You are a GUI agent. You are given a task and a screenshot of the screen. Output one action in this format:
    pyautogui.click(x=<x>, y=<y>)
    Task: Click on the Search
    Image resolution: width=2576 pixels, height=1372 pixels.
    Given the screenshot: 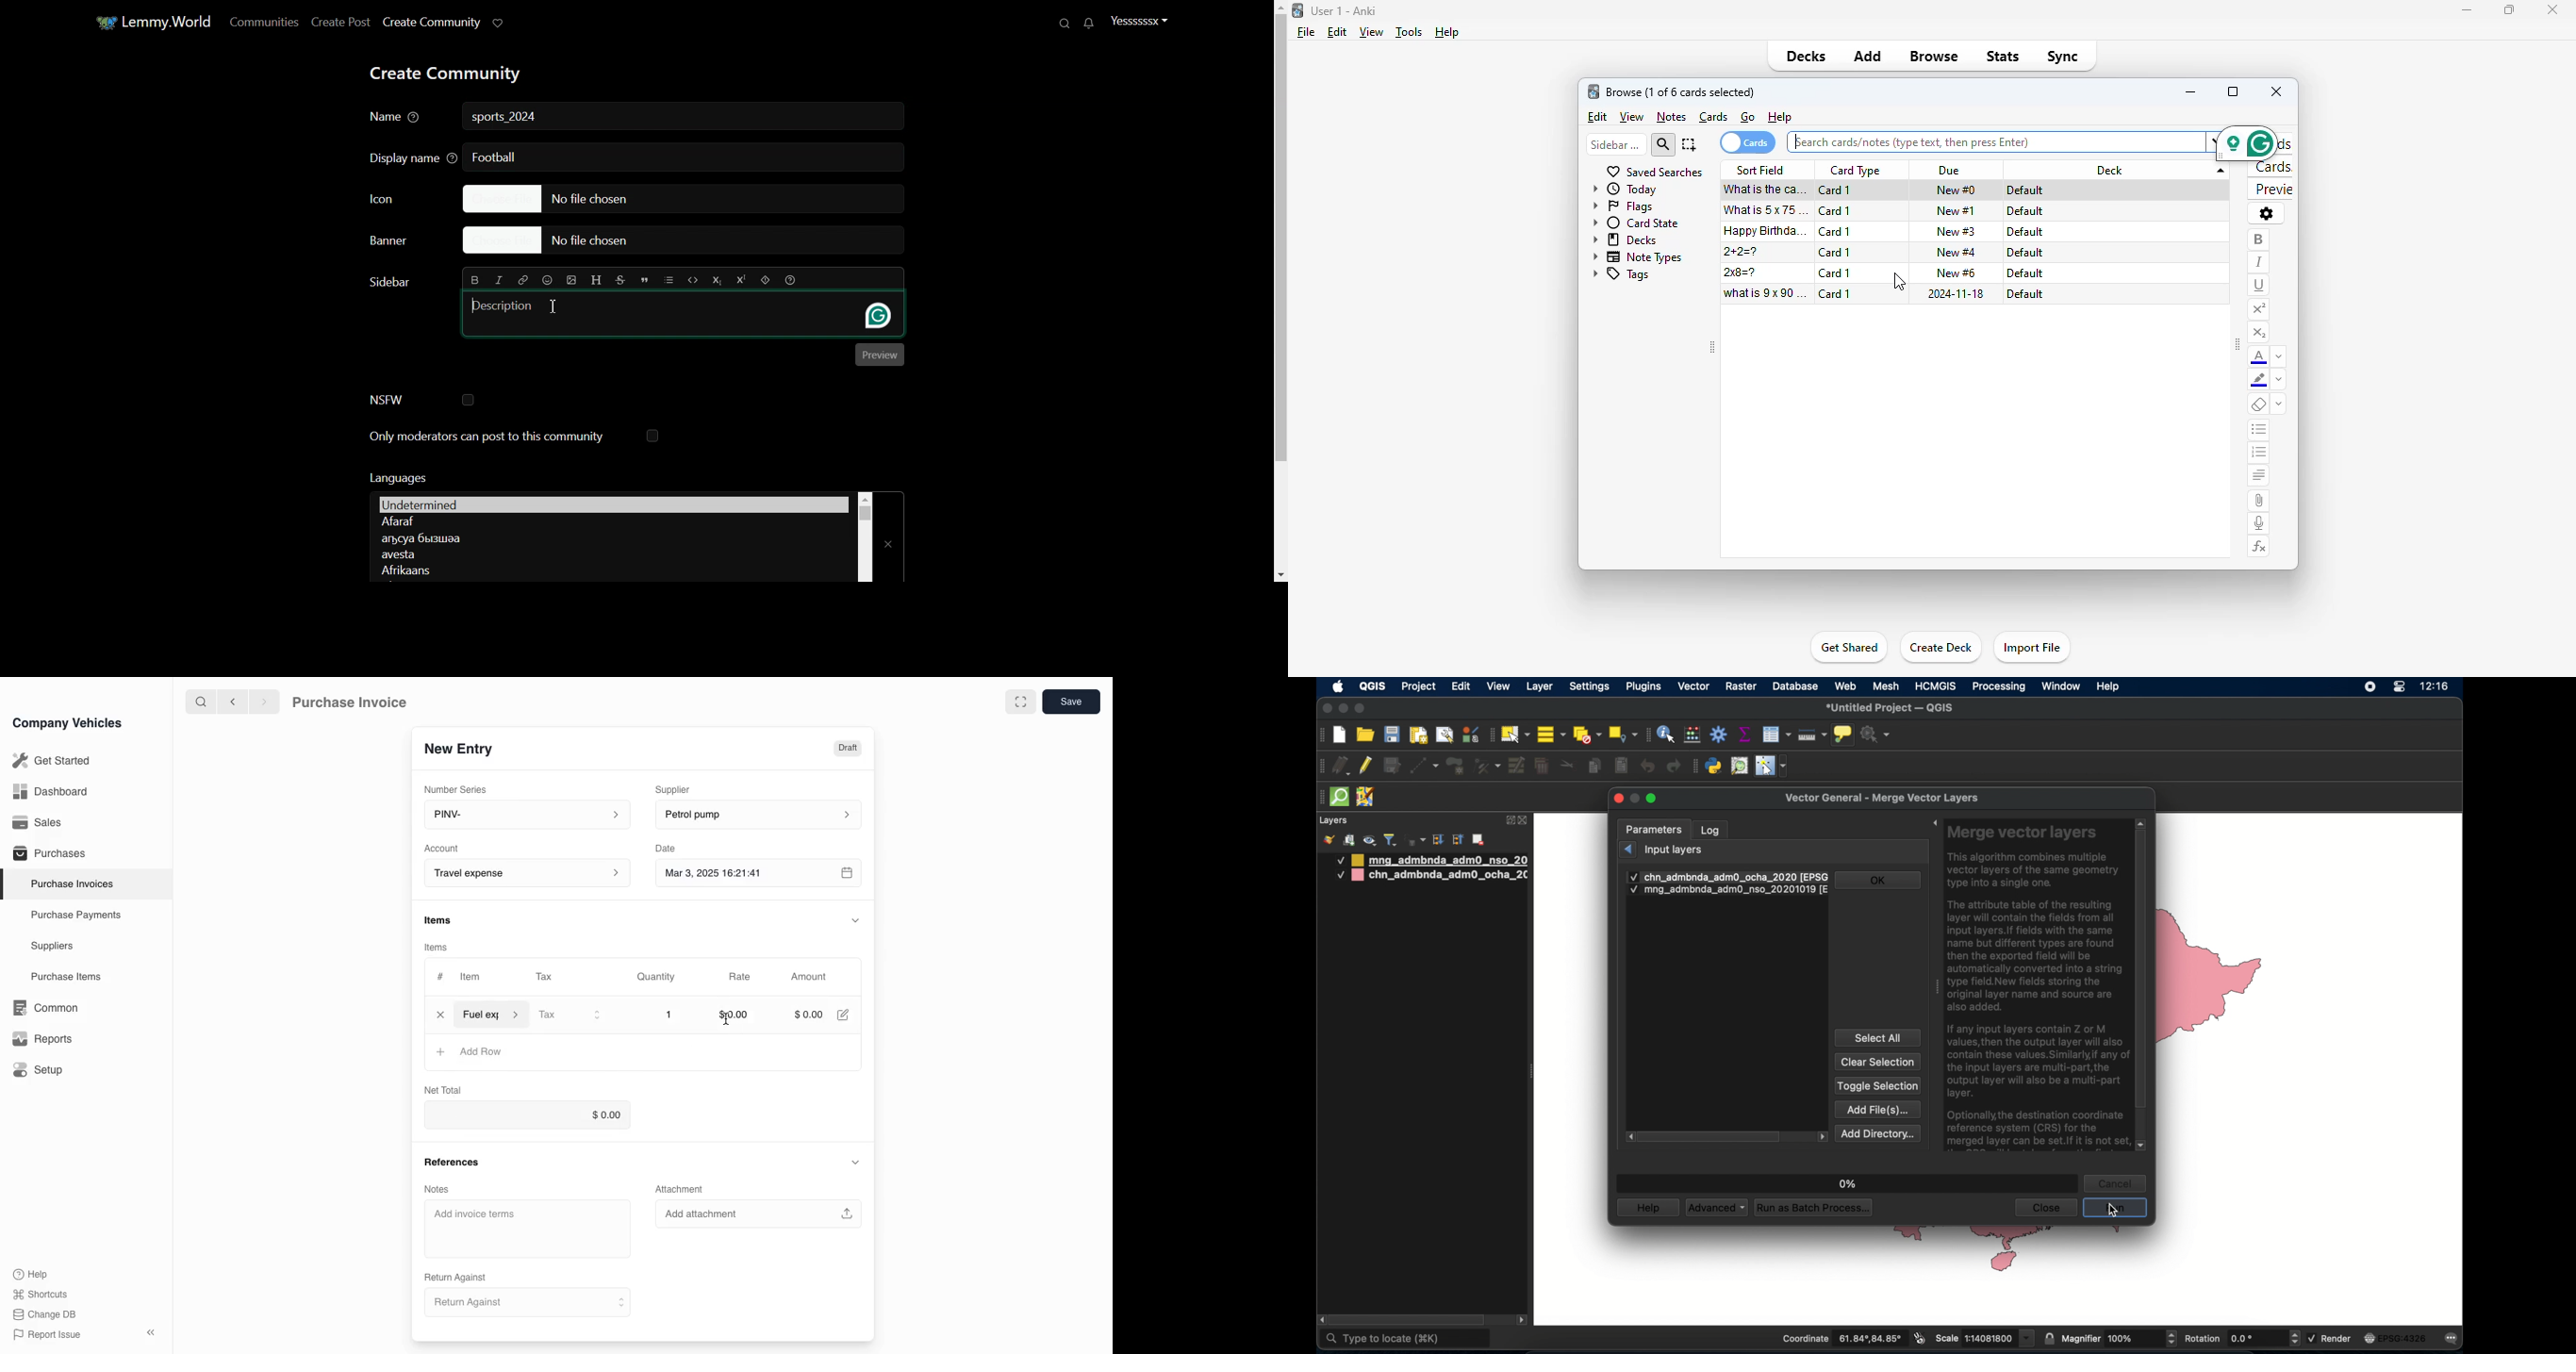 What is the action you would take?
    pyautogui.click(x=1066, y=23)
    